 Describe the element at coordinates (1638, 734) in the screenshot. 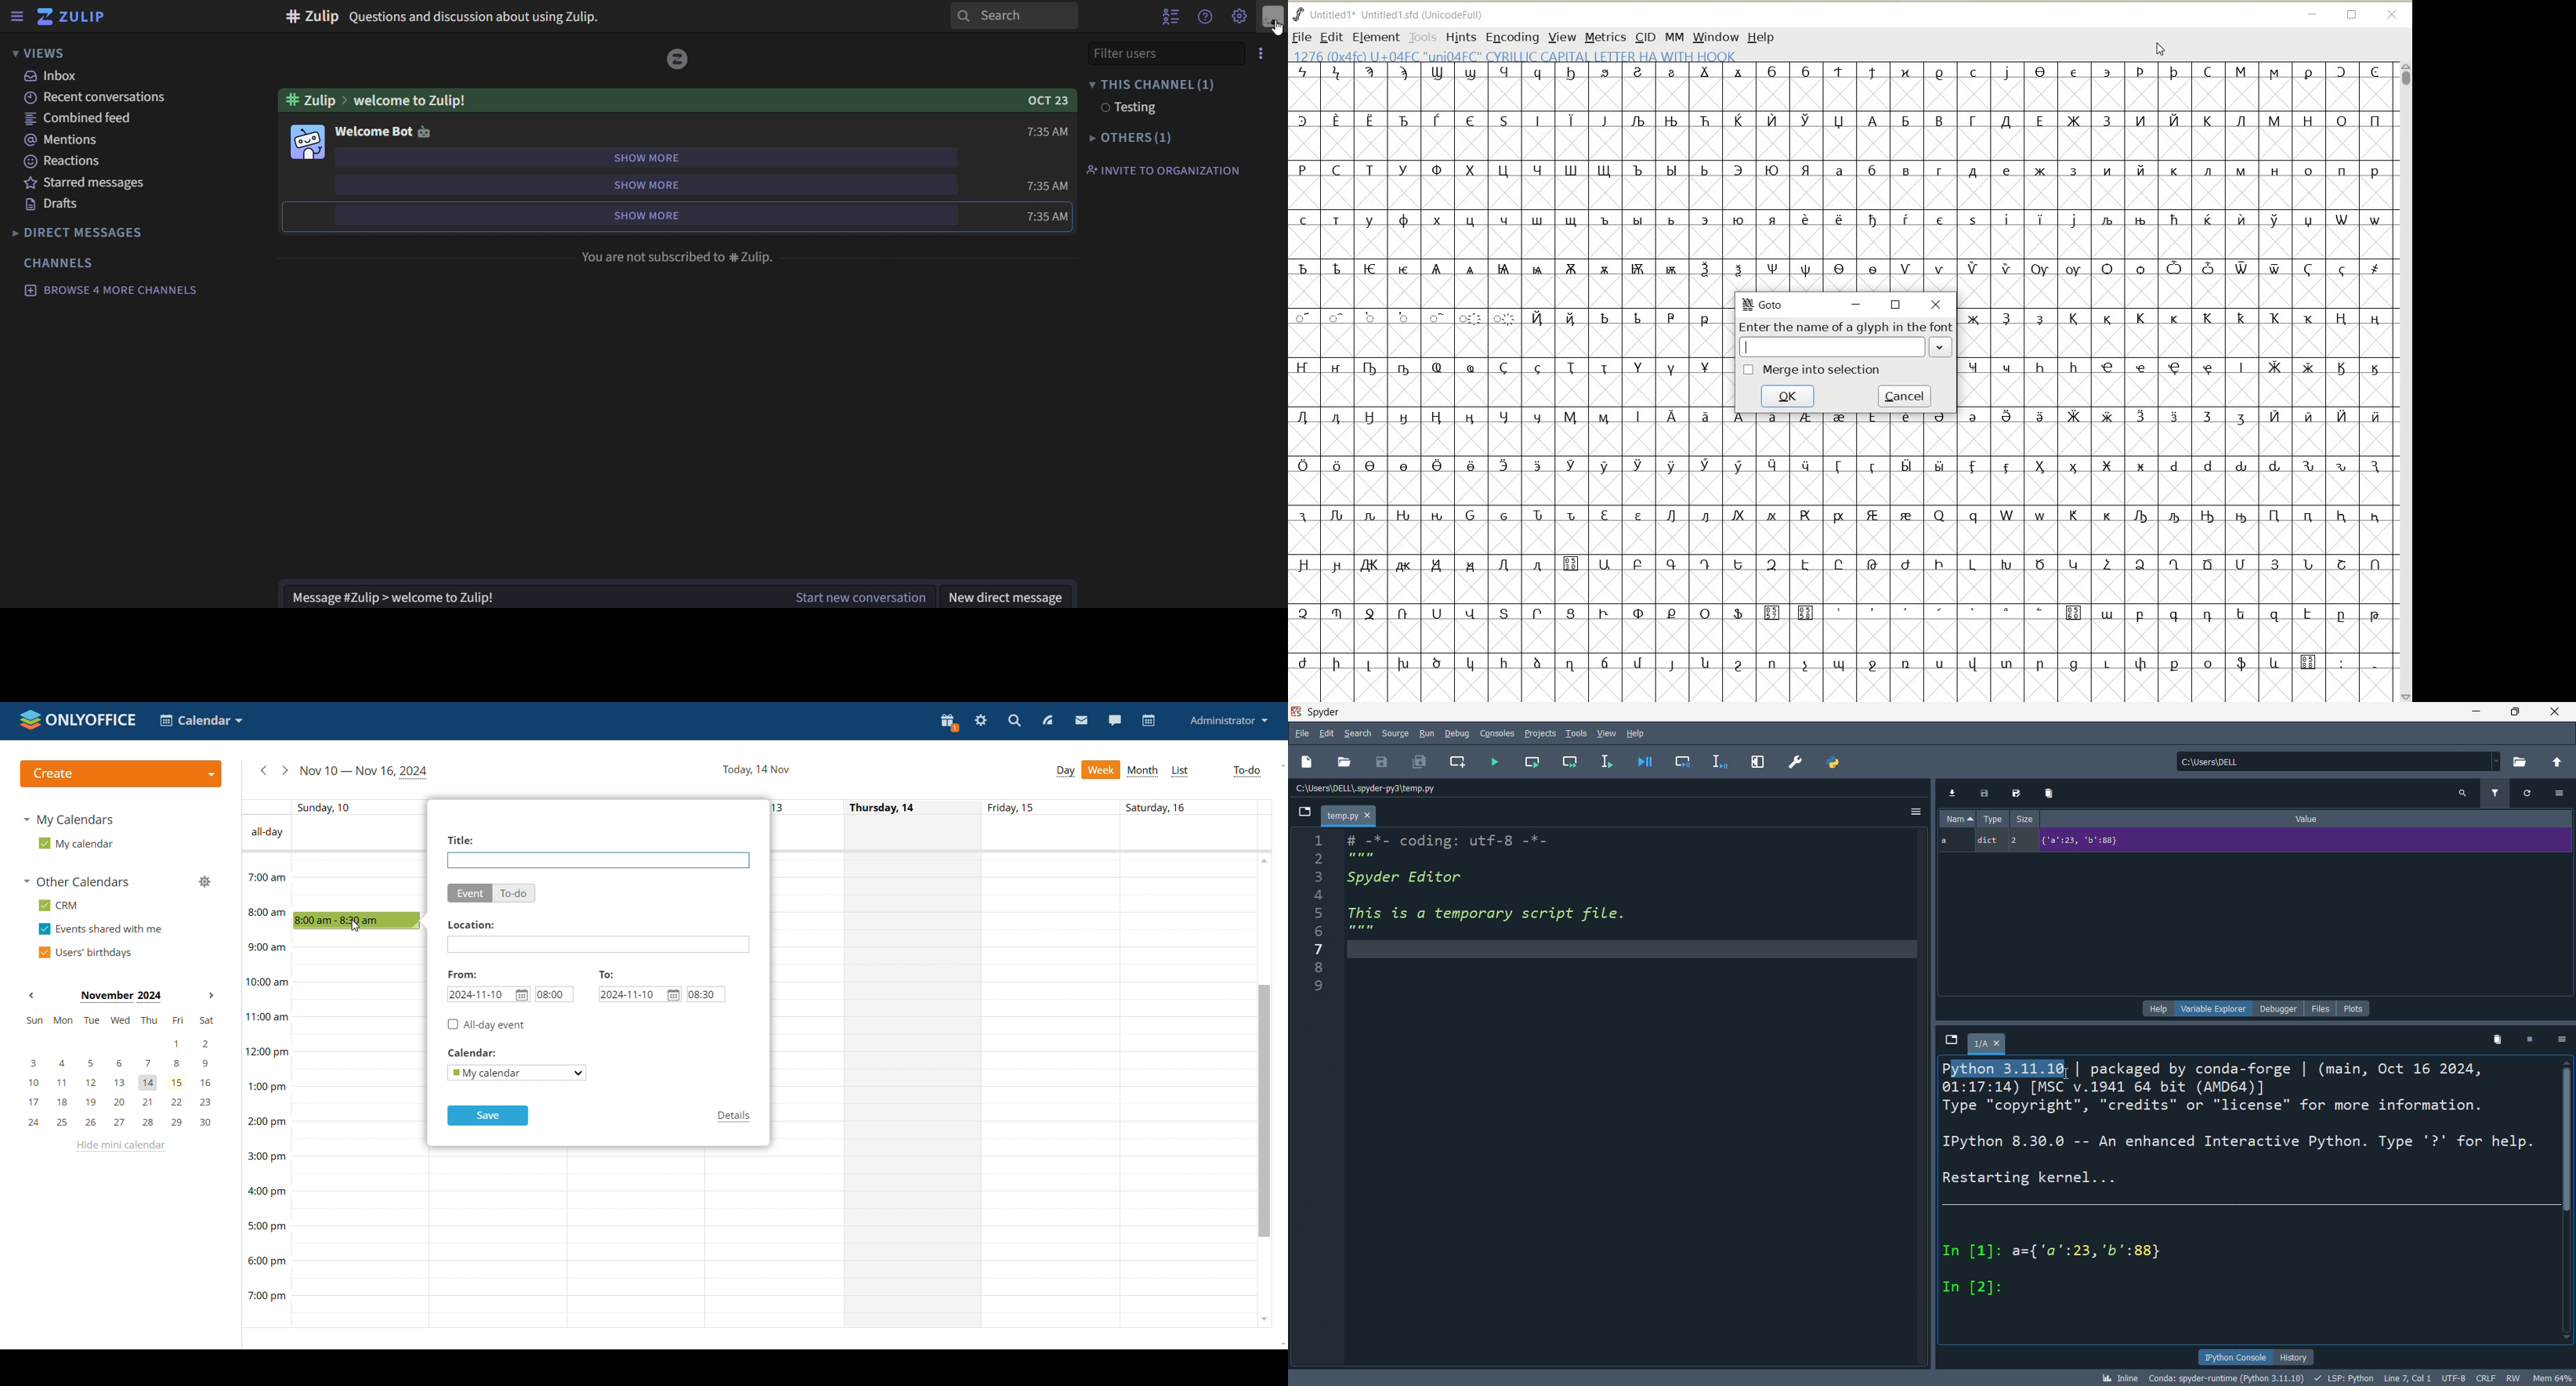

I see `help` at that location.